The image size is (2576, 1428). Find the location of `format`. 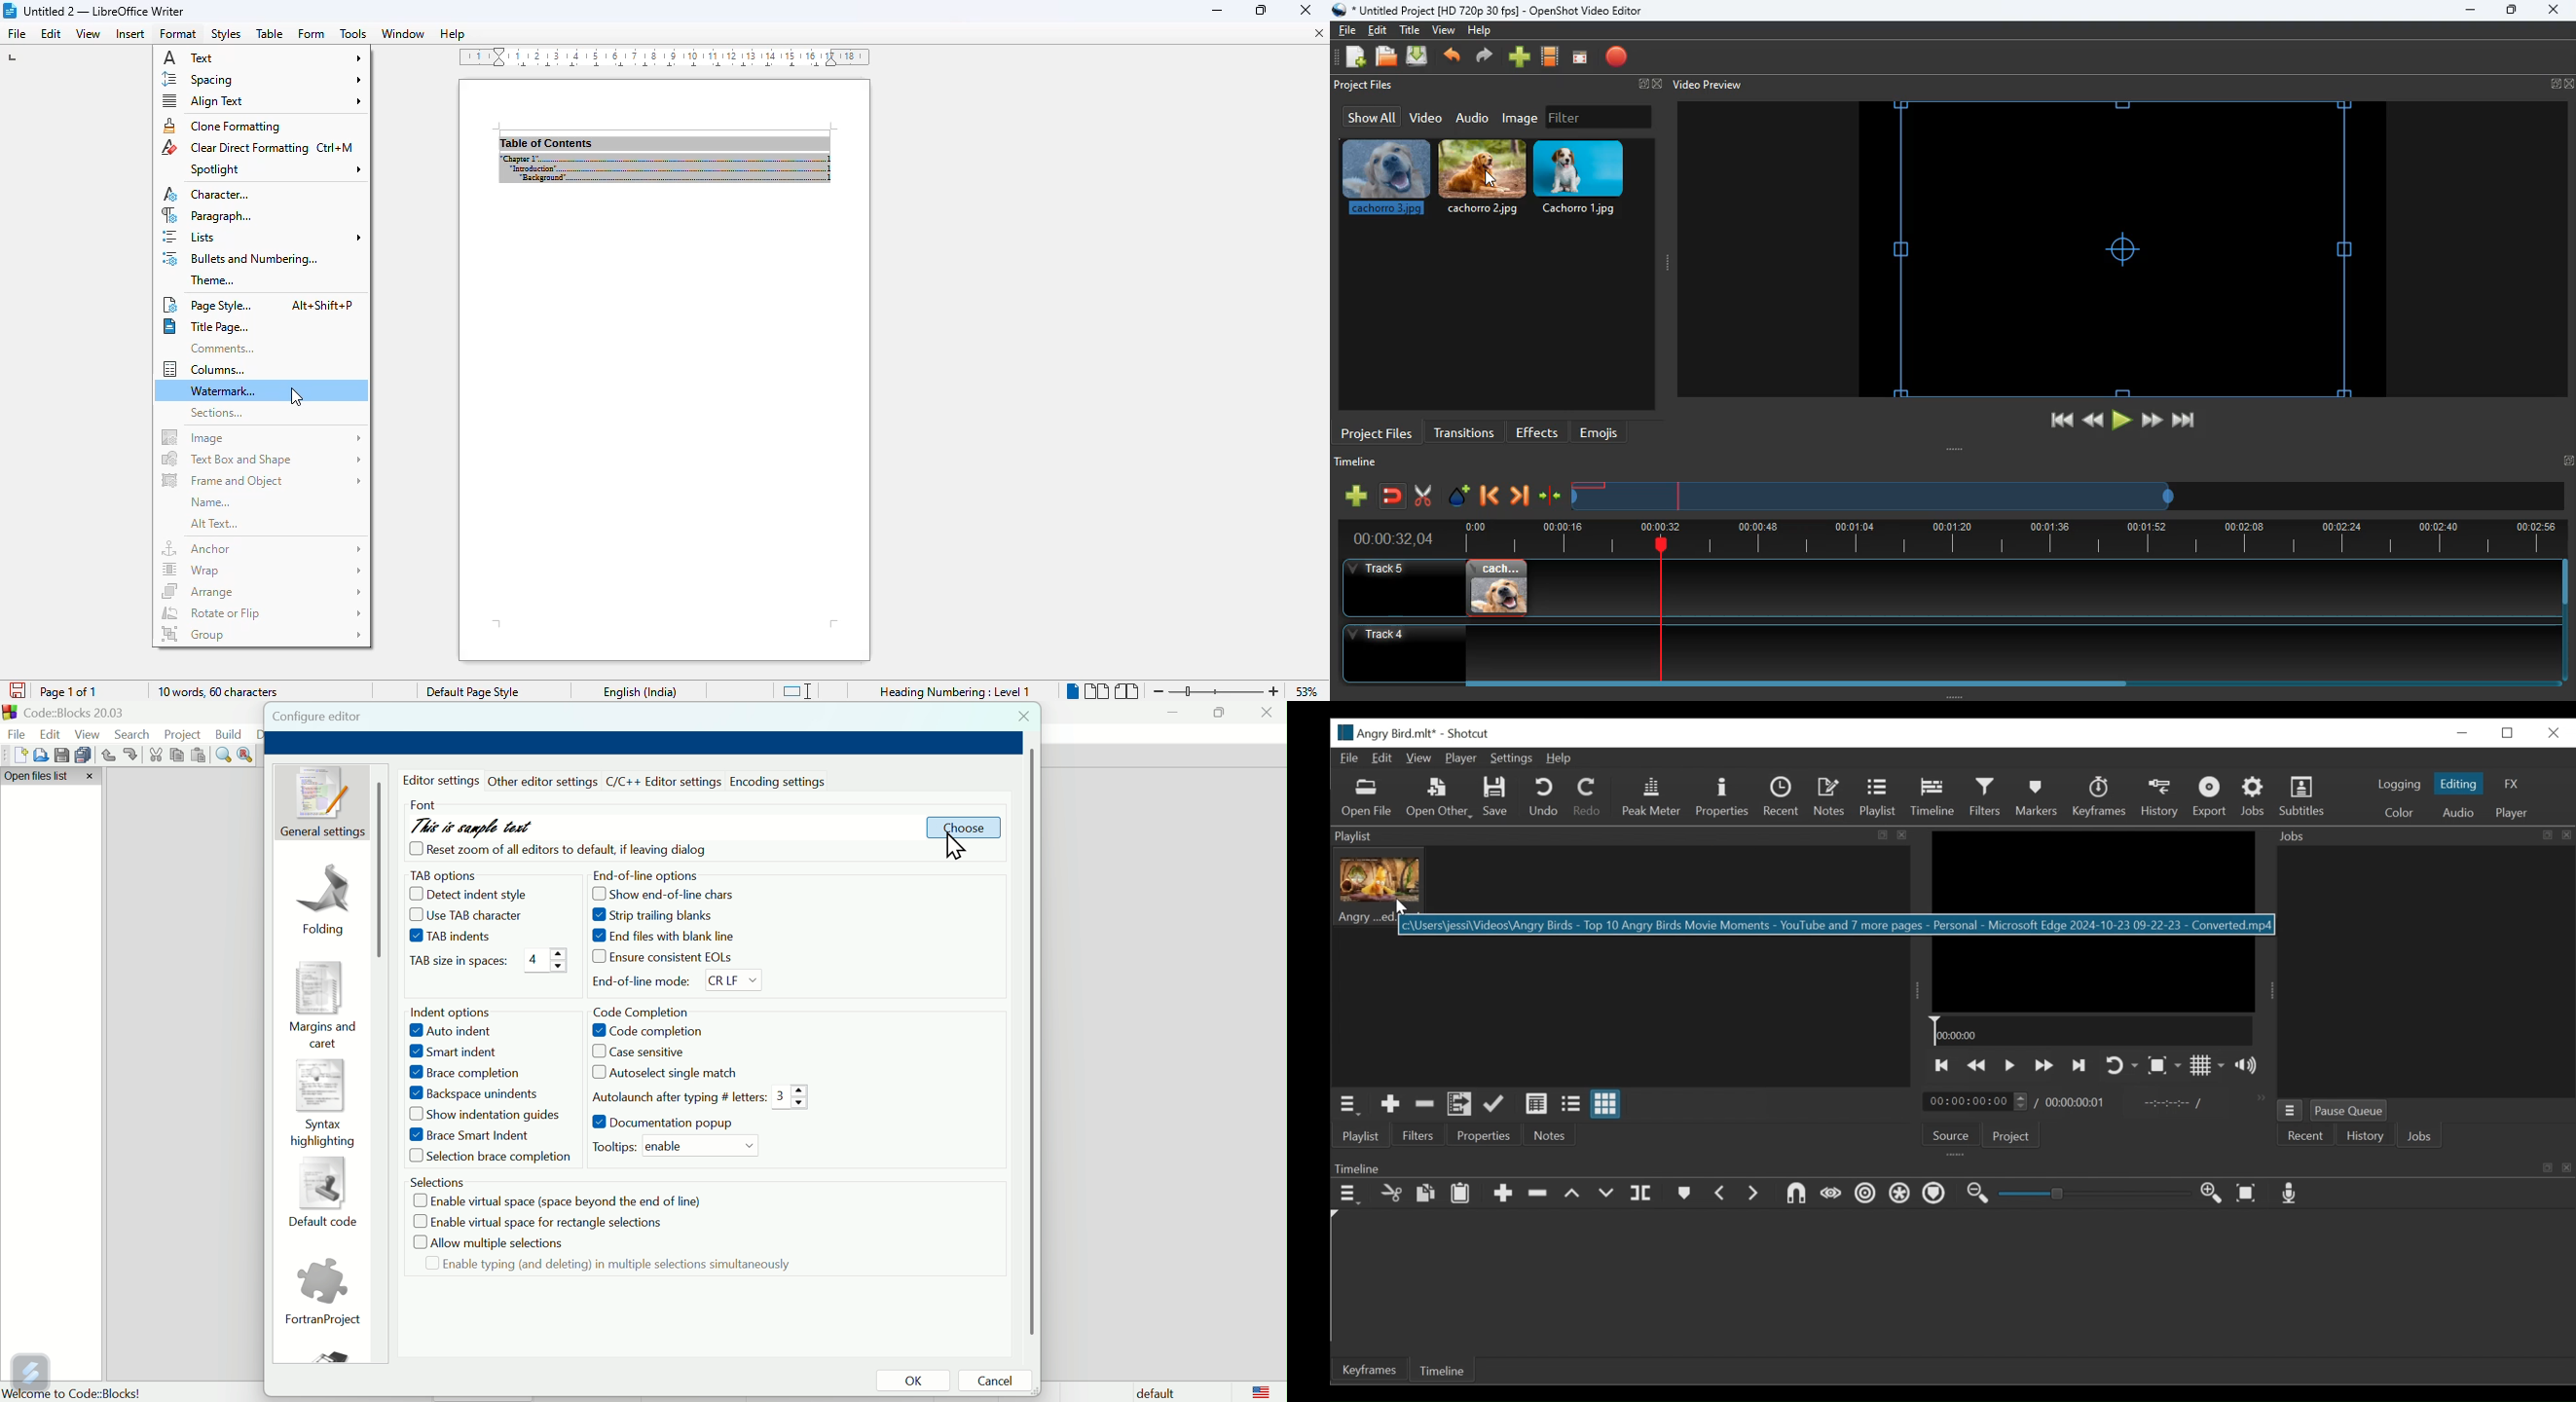

format is located at coordinates (179, 34).